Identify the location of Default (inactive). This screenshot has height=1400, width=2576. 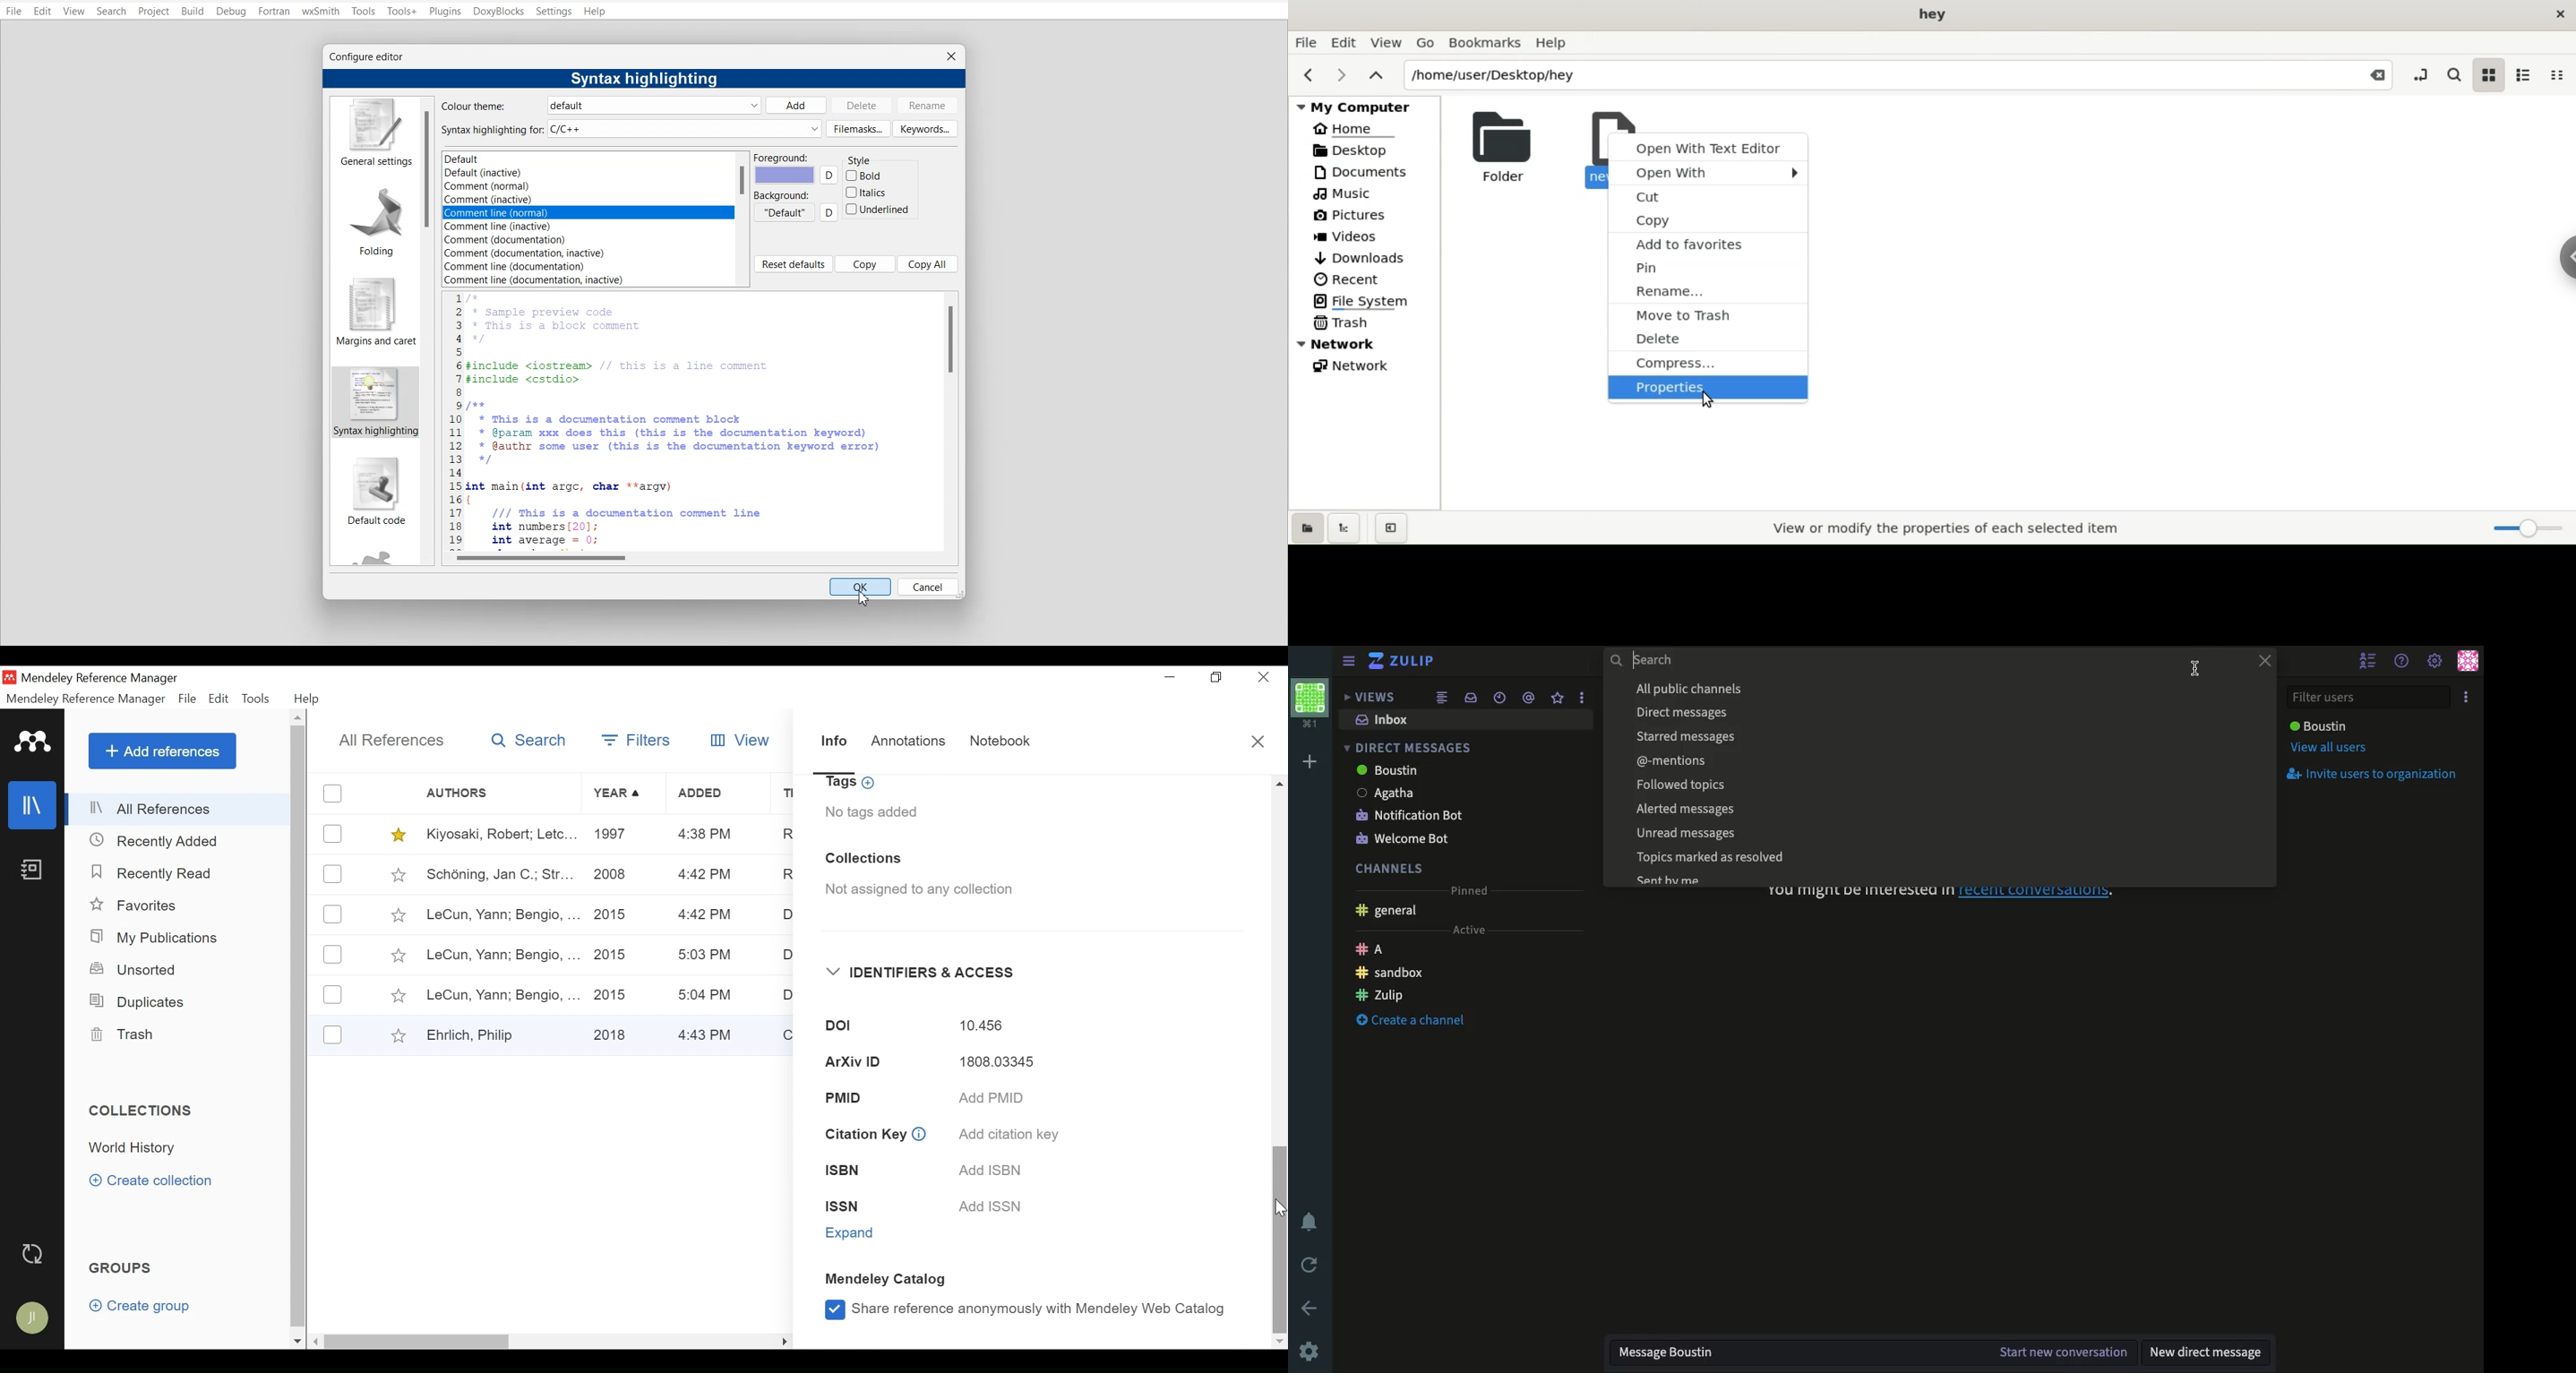
(534, 173).